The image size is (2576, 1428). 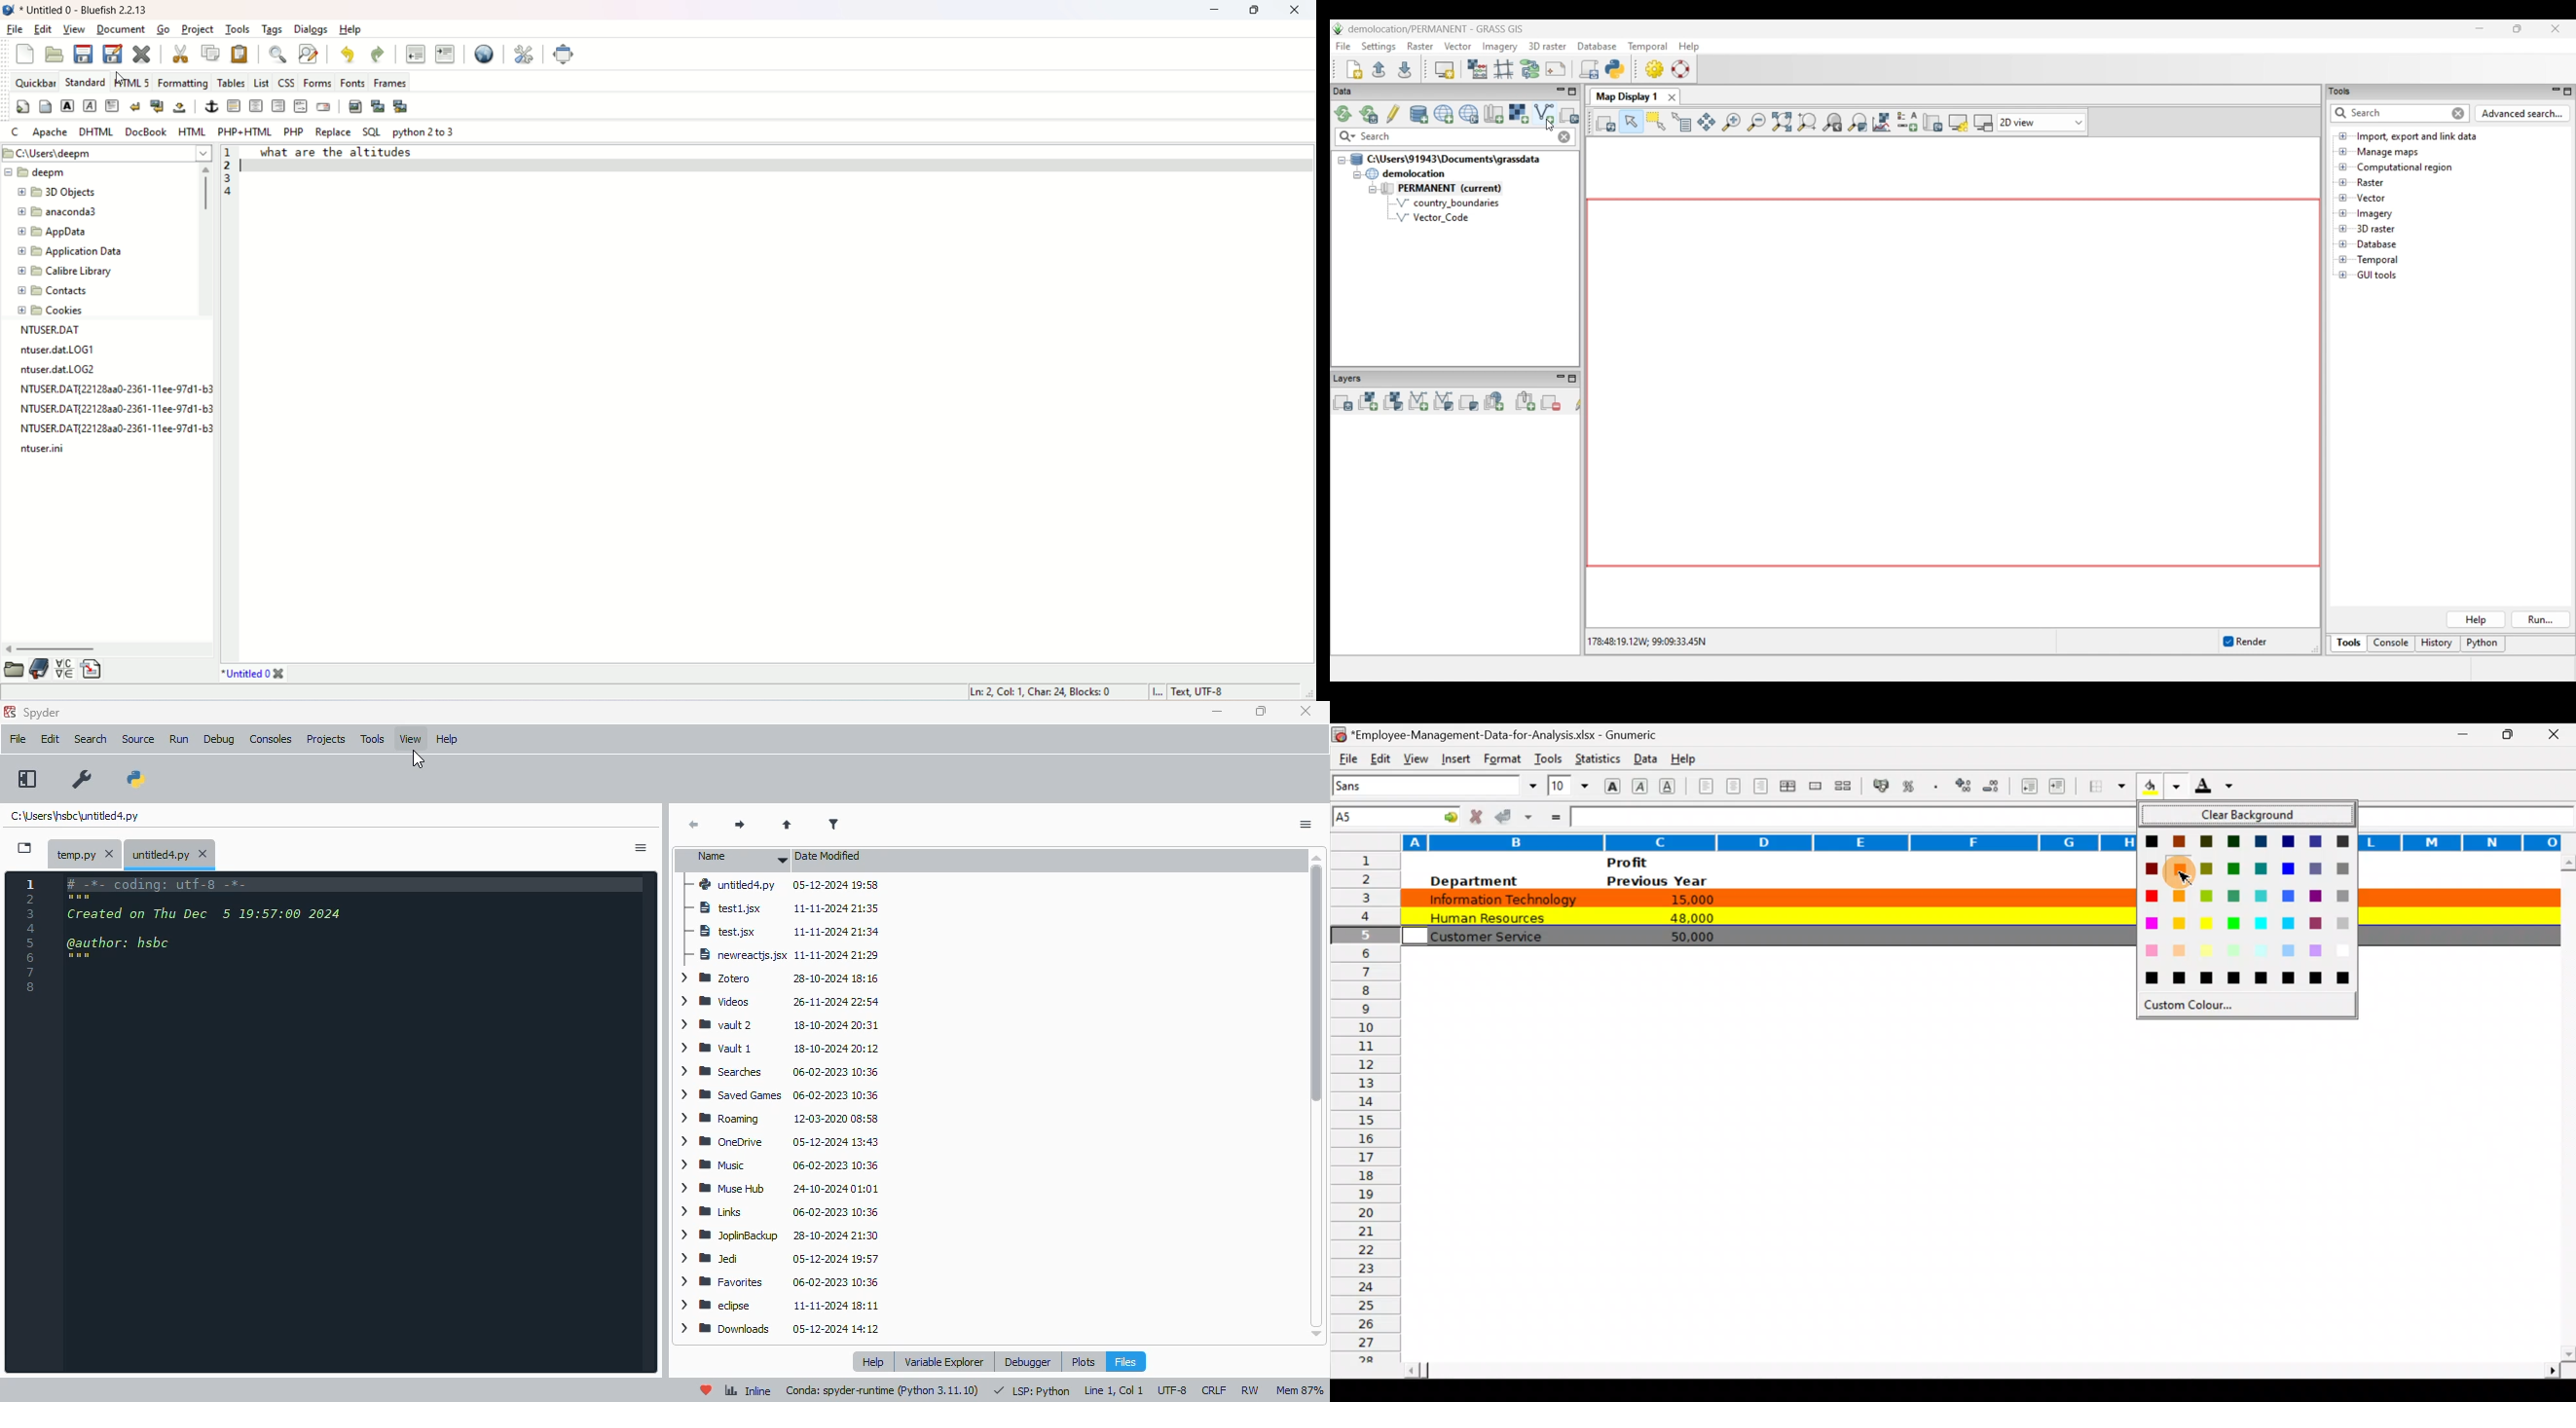 I want to click on center, so click(x=257, y=106).